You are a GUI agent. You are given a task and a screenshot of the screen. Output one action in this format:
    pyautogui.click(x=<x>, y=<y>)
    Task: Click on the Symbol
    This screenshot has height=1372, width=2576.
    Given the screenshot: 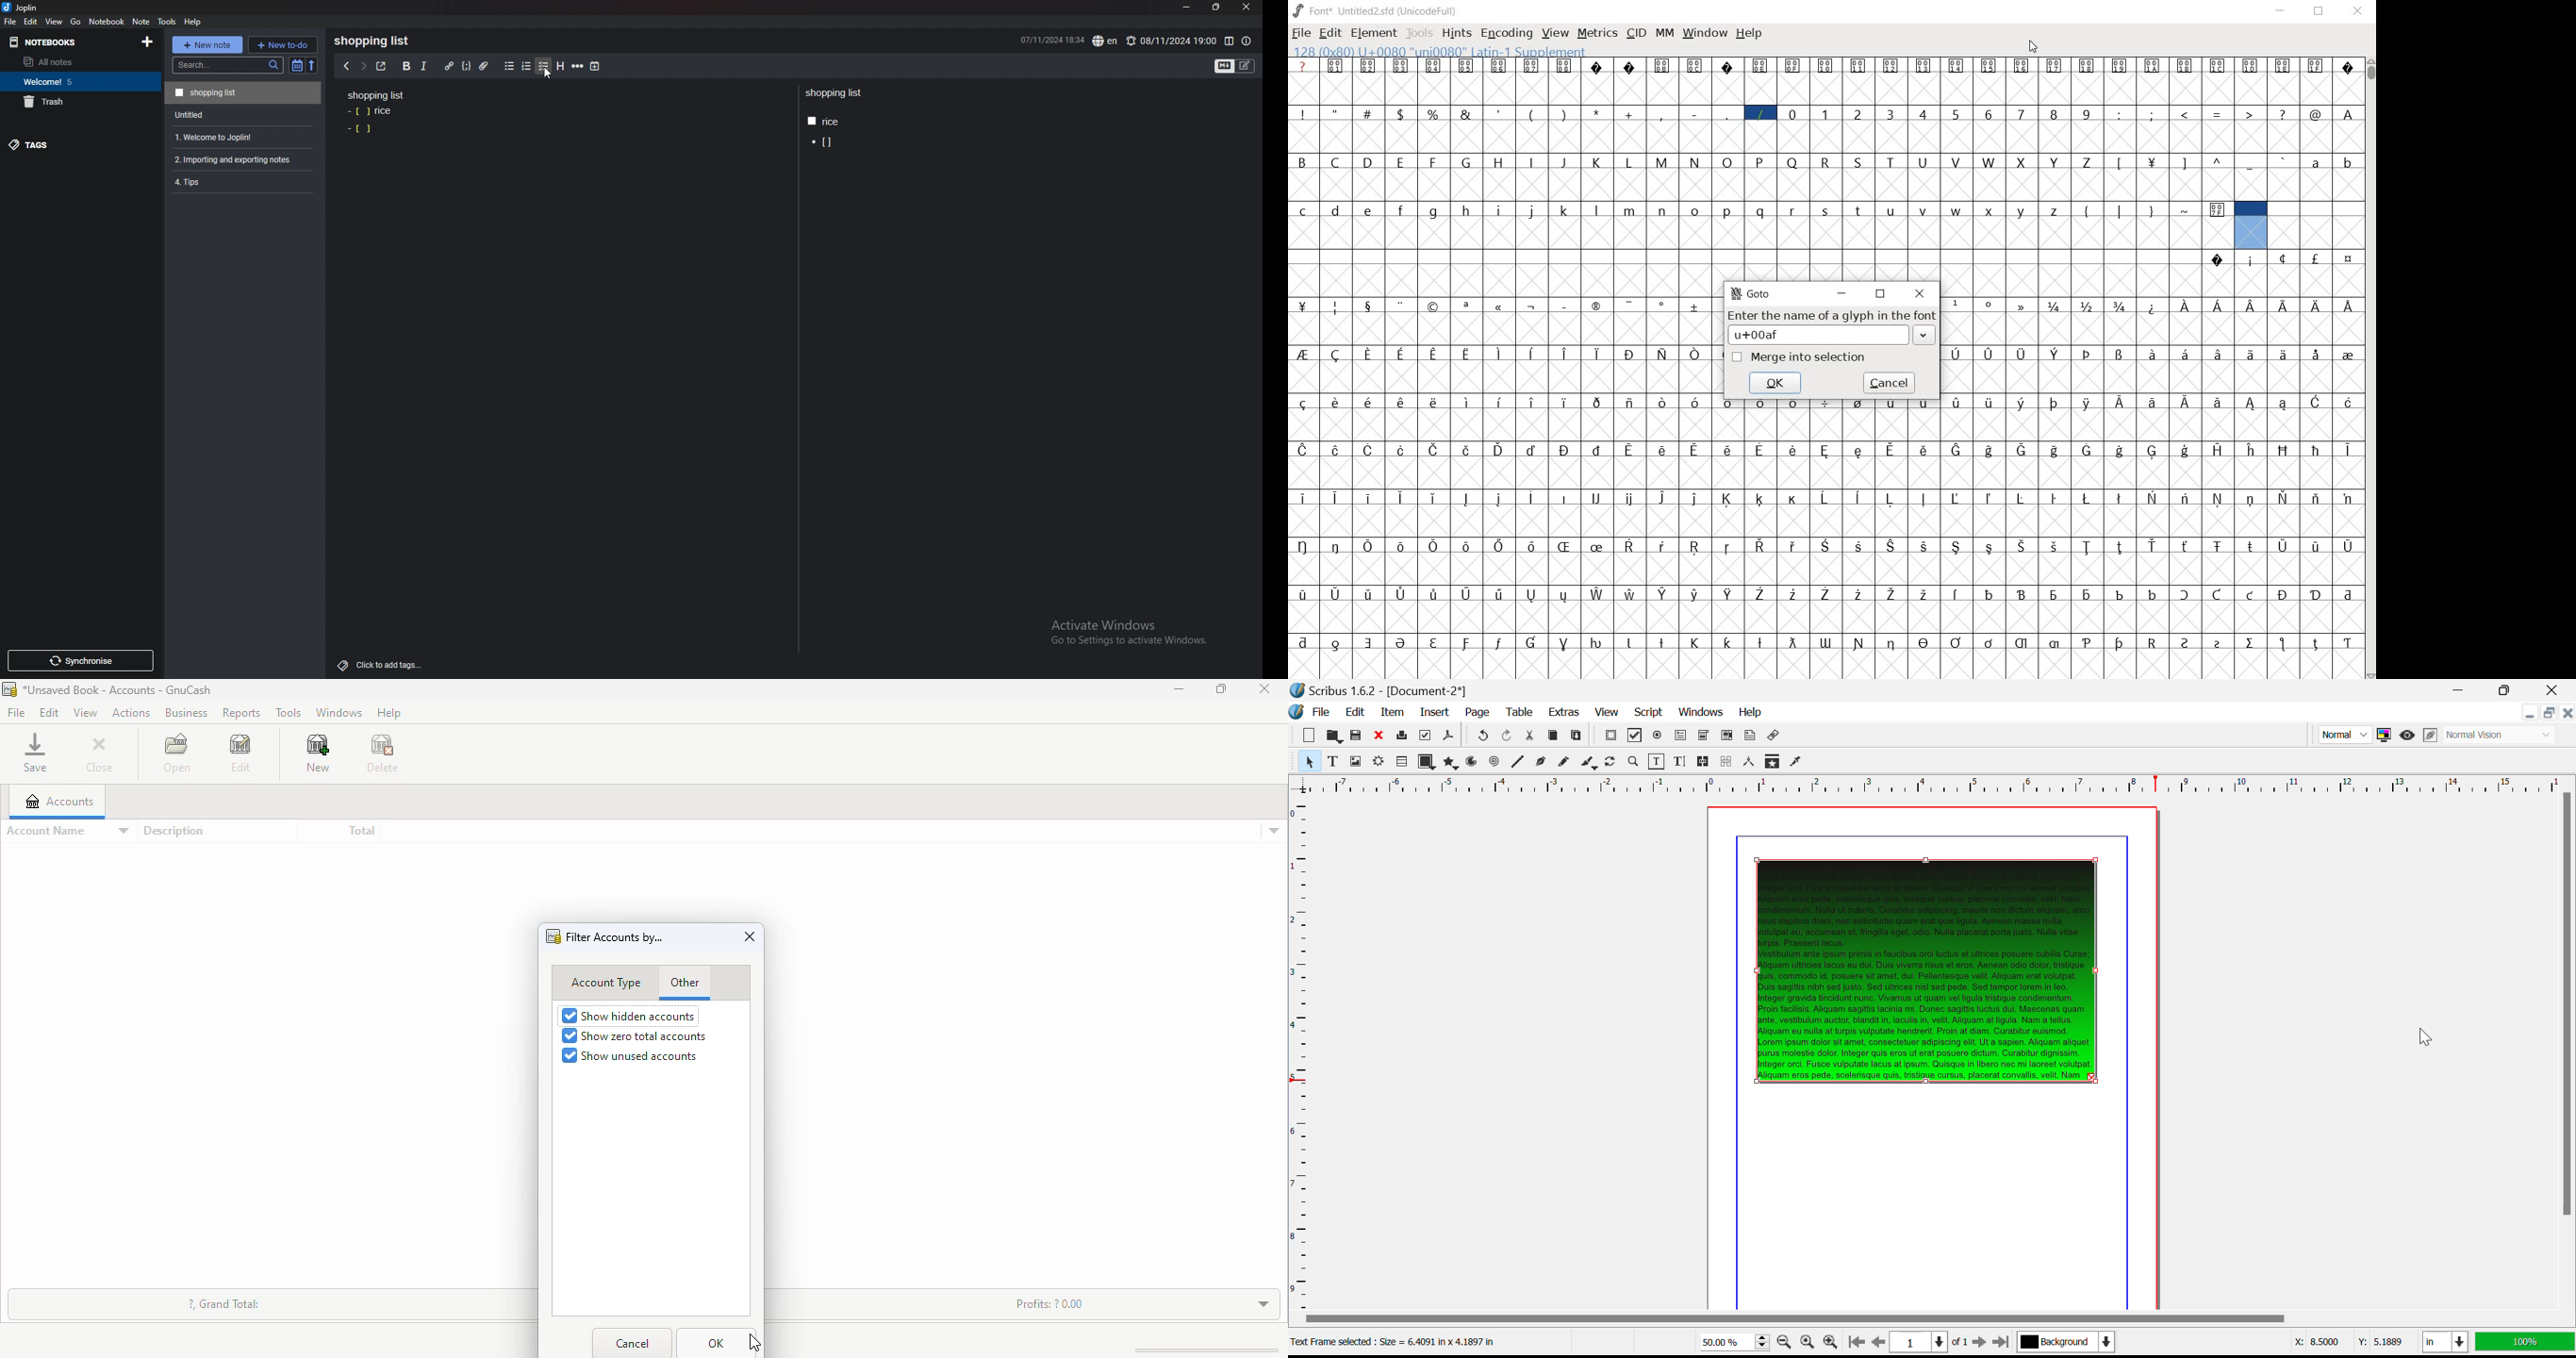 What is the action you would take?
    pyautogui.click(x=1337, y=497)
    